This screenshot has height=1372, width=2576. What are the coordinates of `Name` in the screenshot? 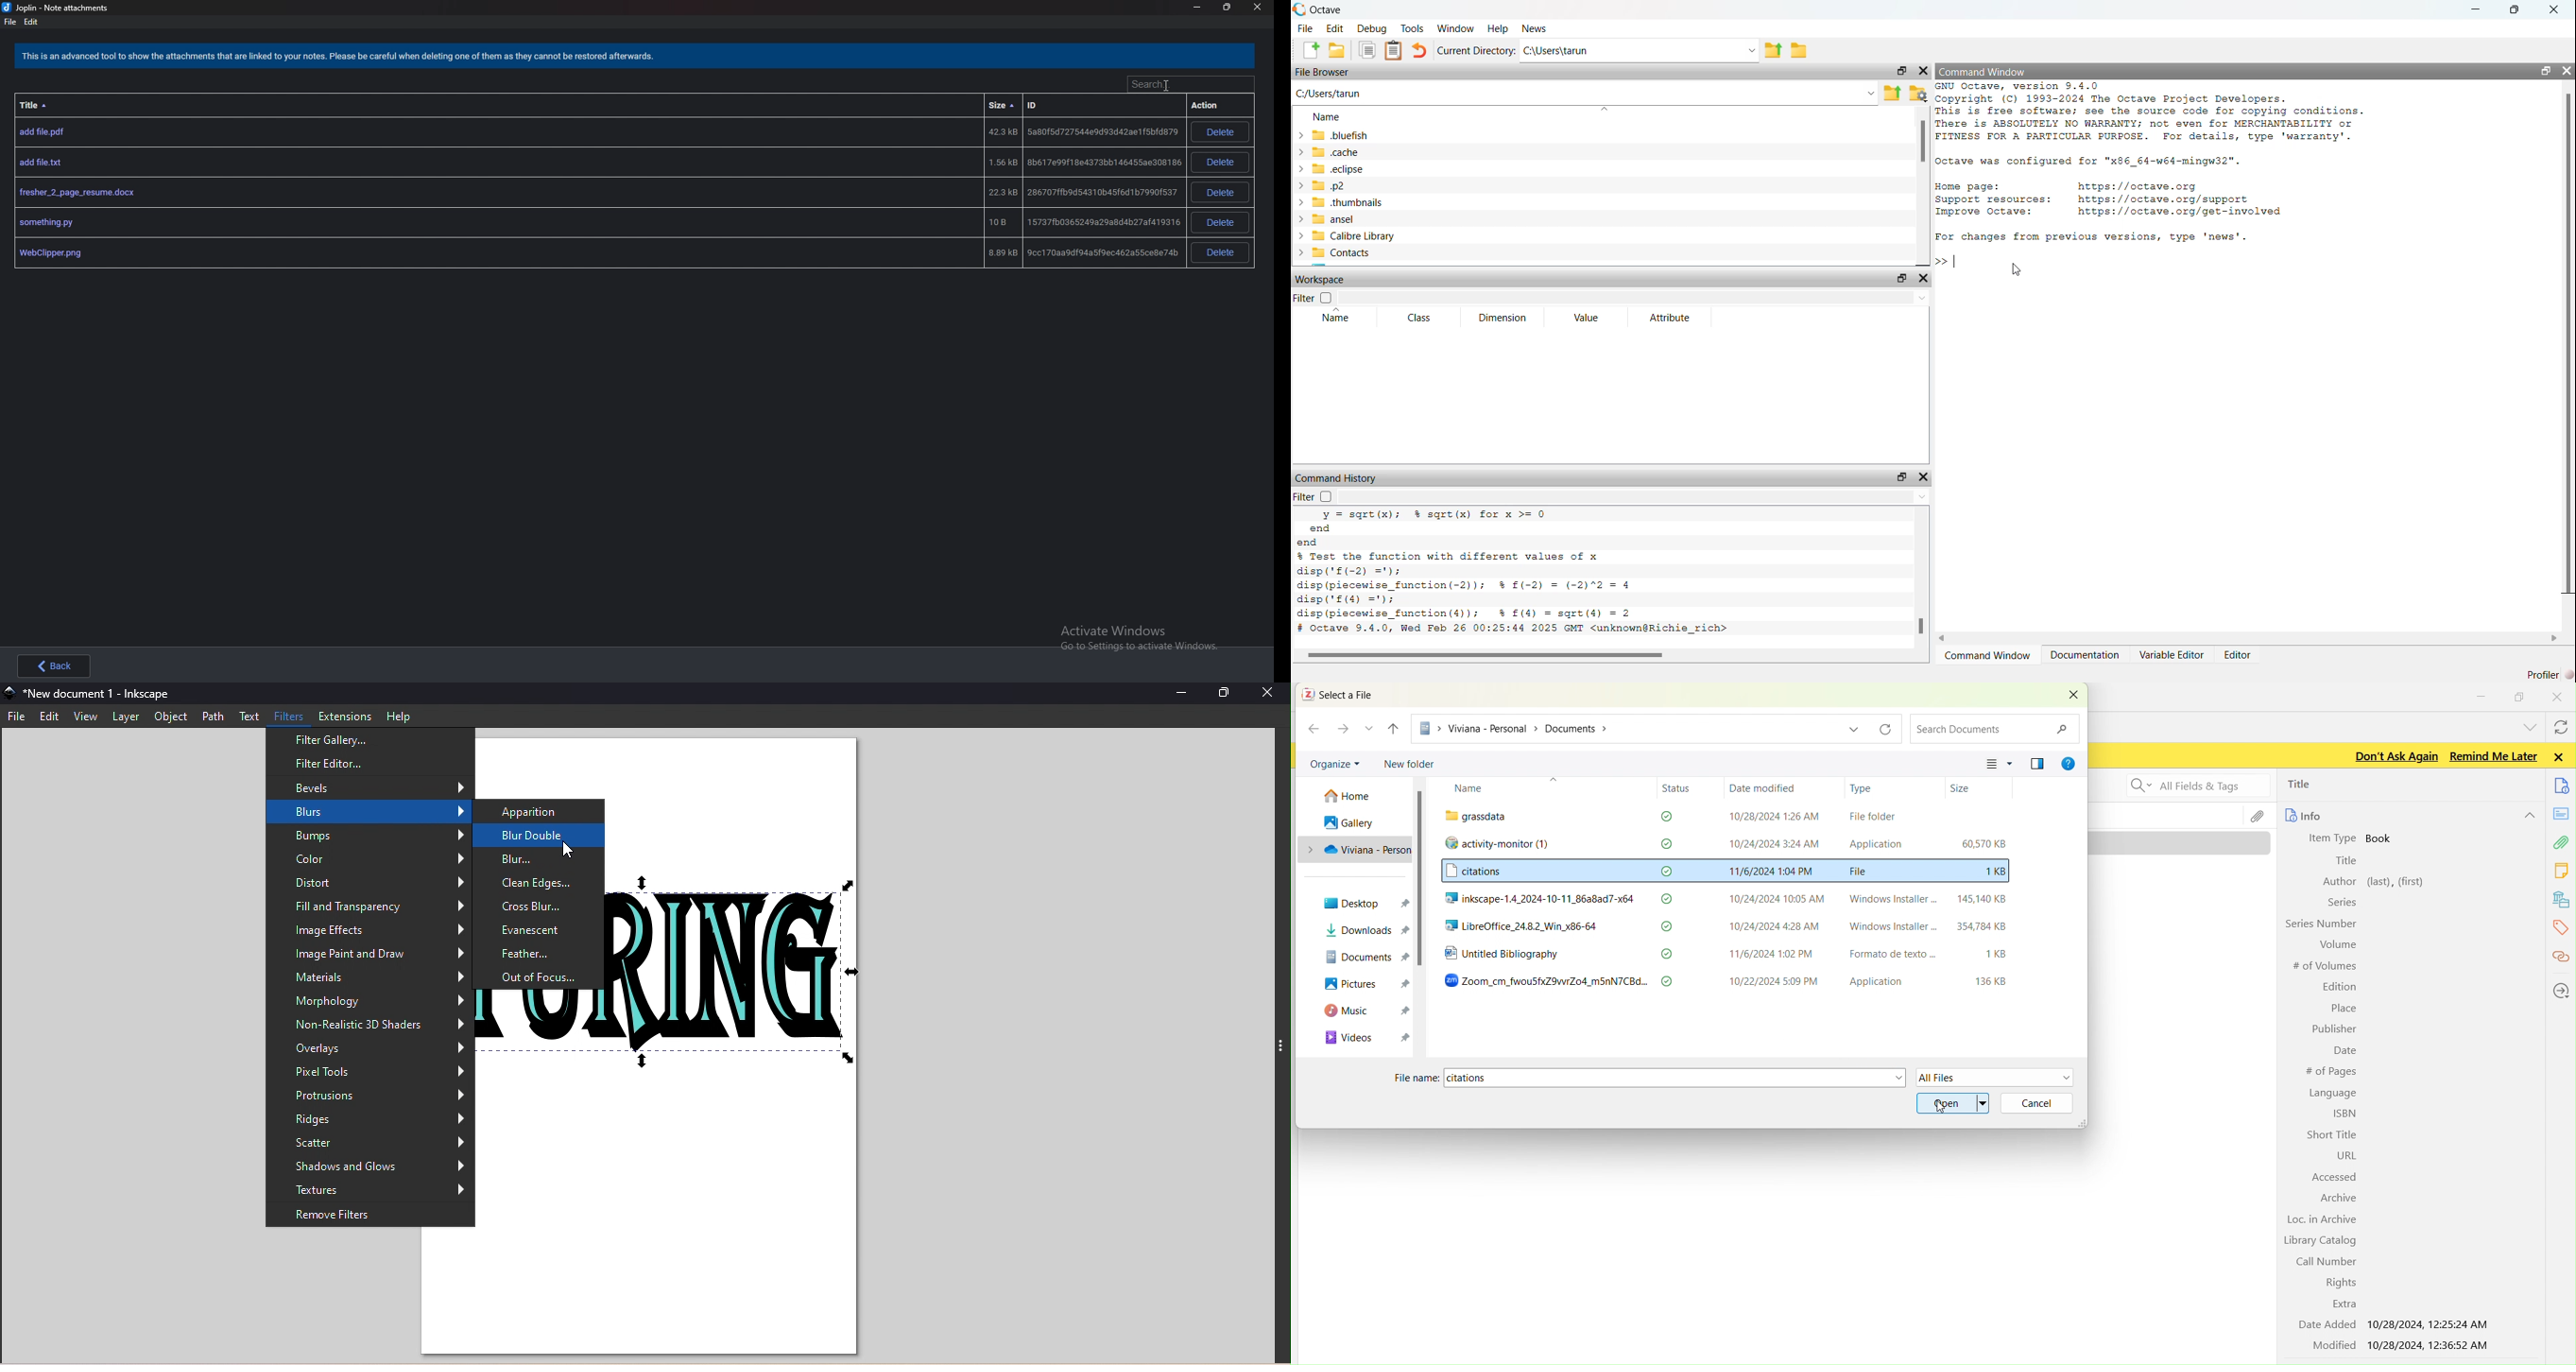 It's located at (1339, 317).